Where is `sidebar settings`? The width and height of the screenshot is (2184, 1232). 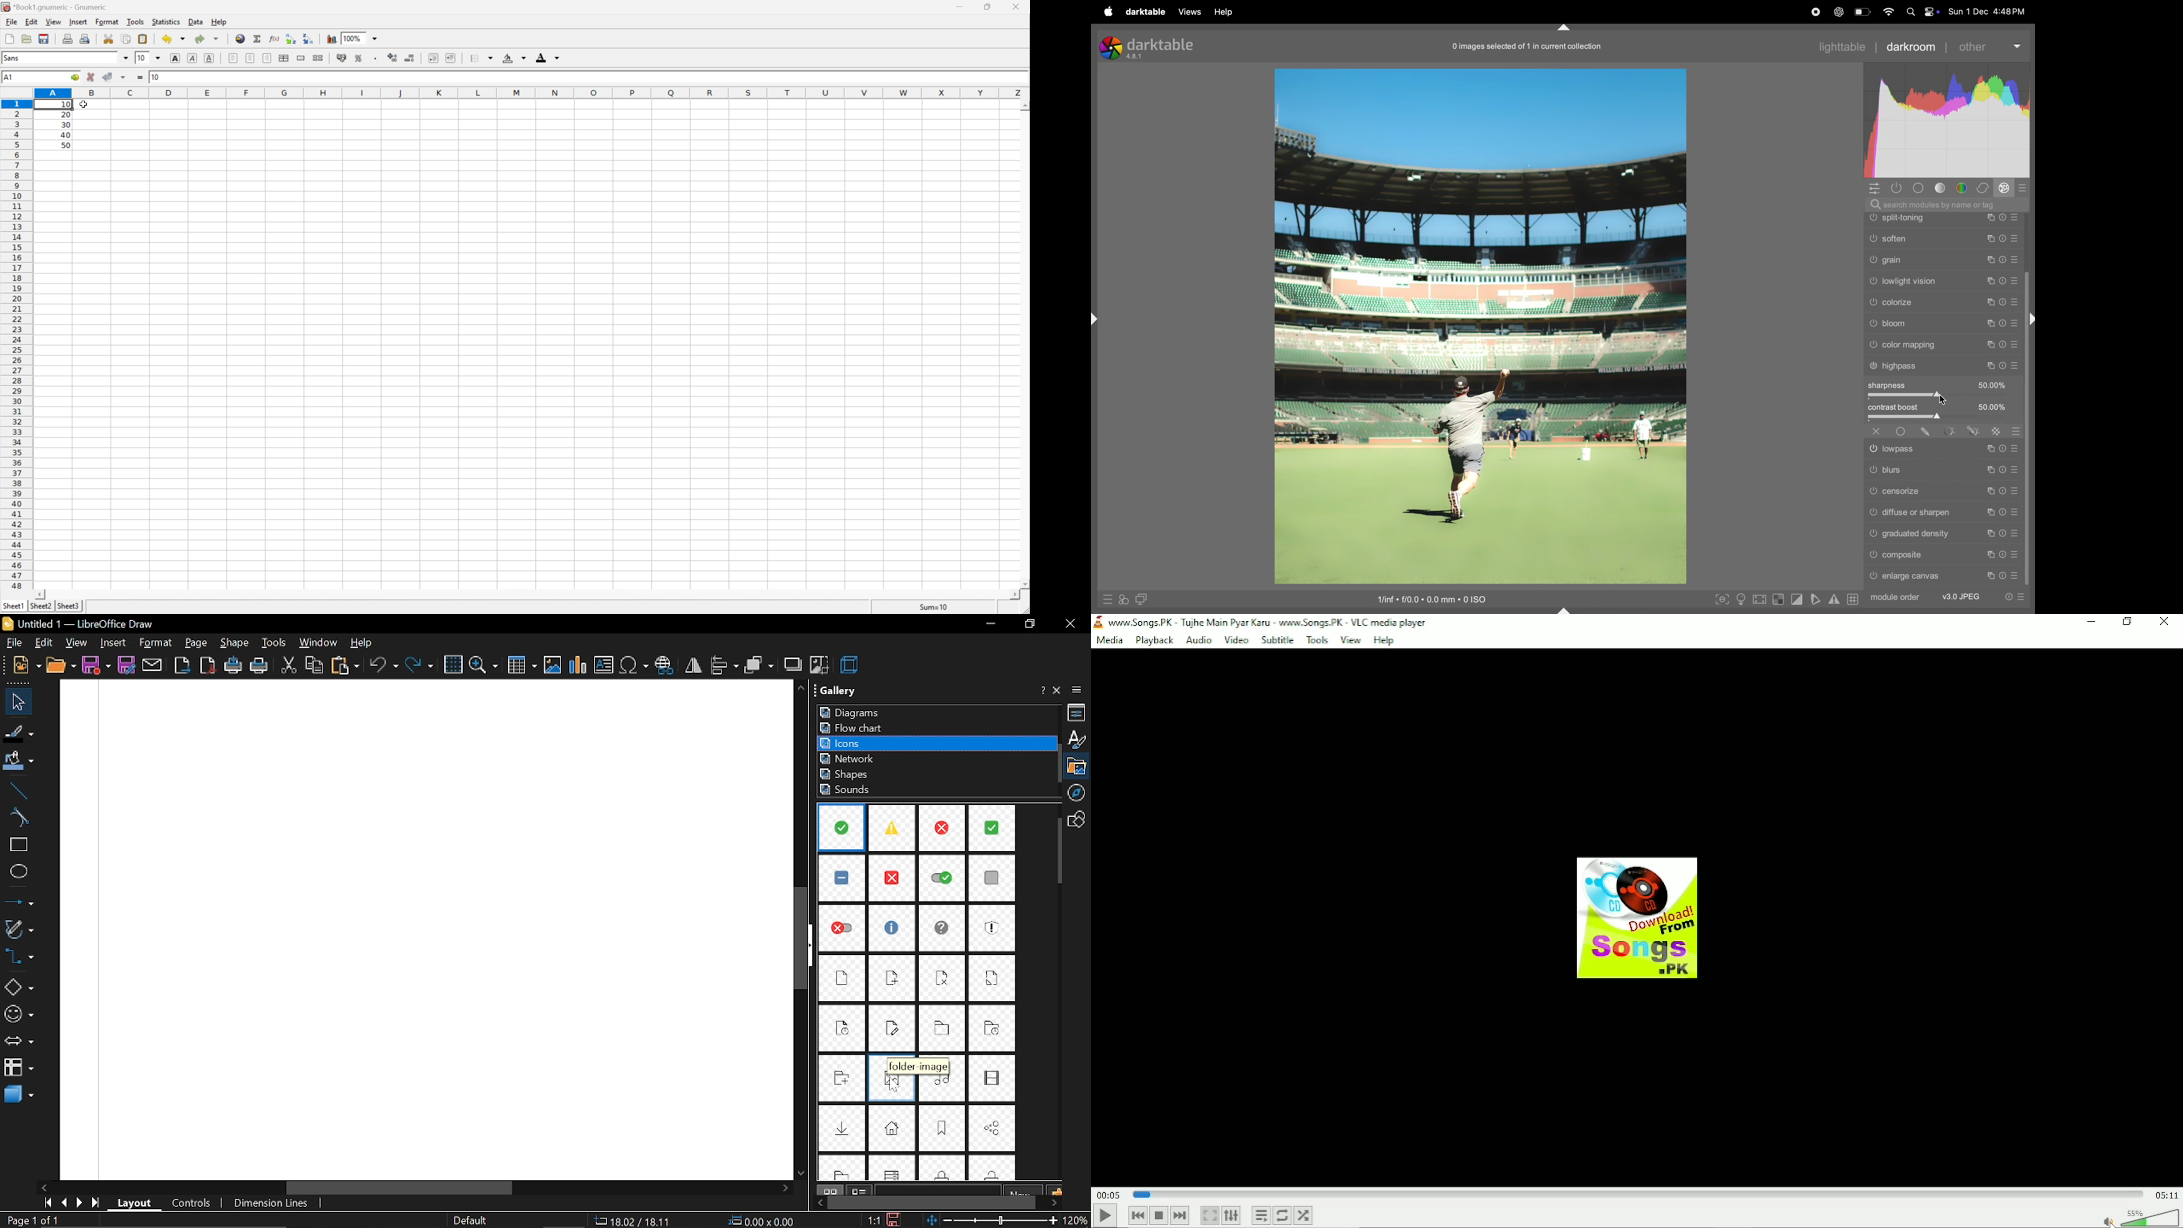 sidebar settings is located at coordinates (1080, 690).